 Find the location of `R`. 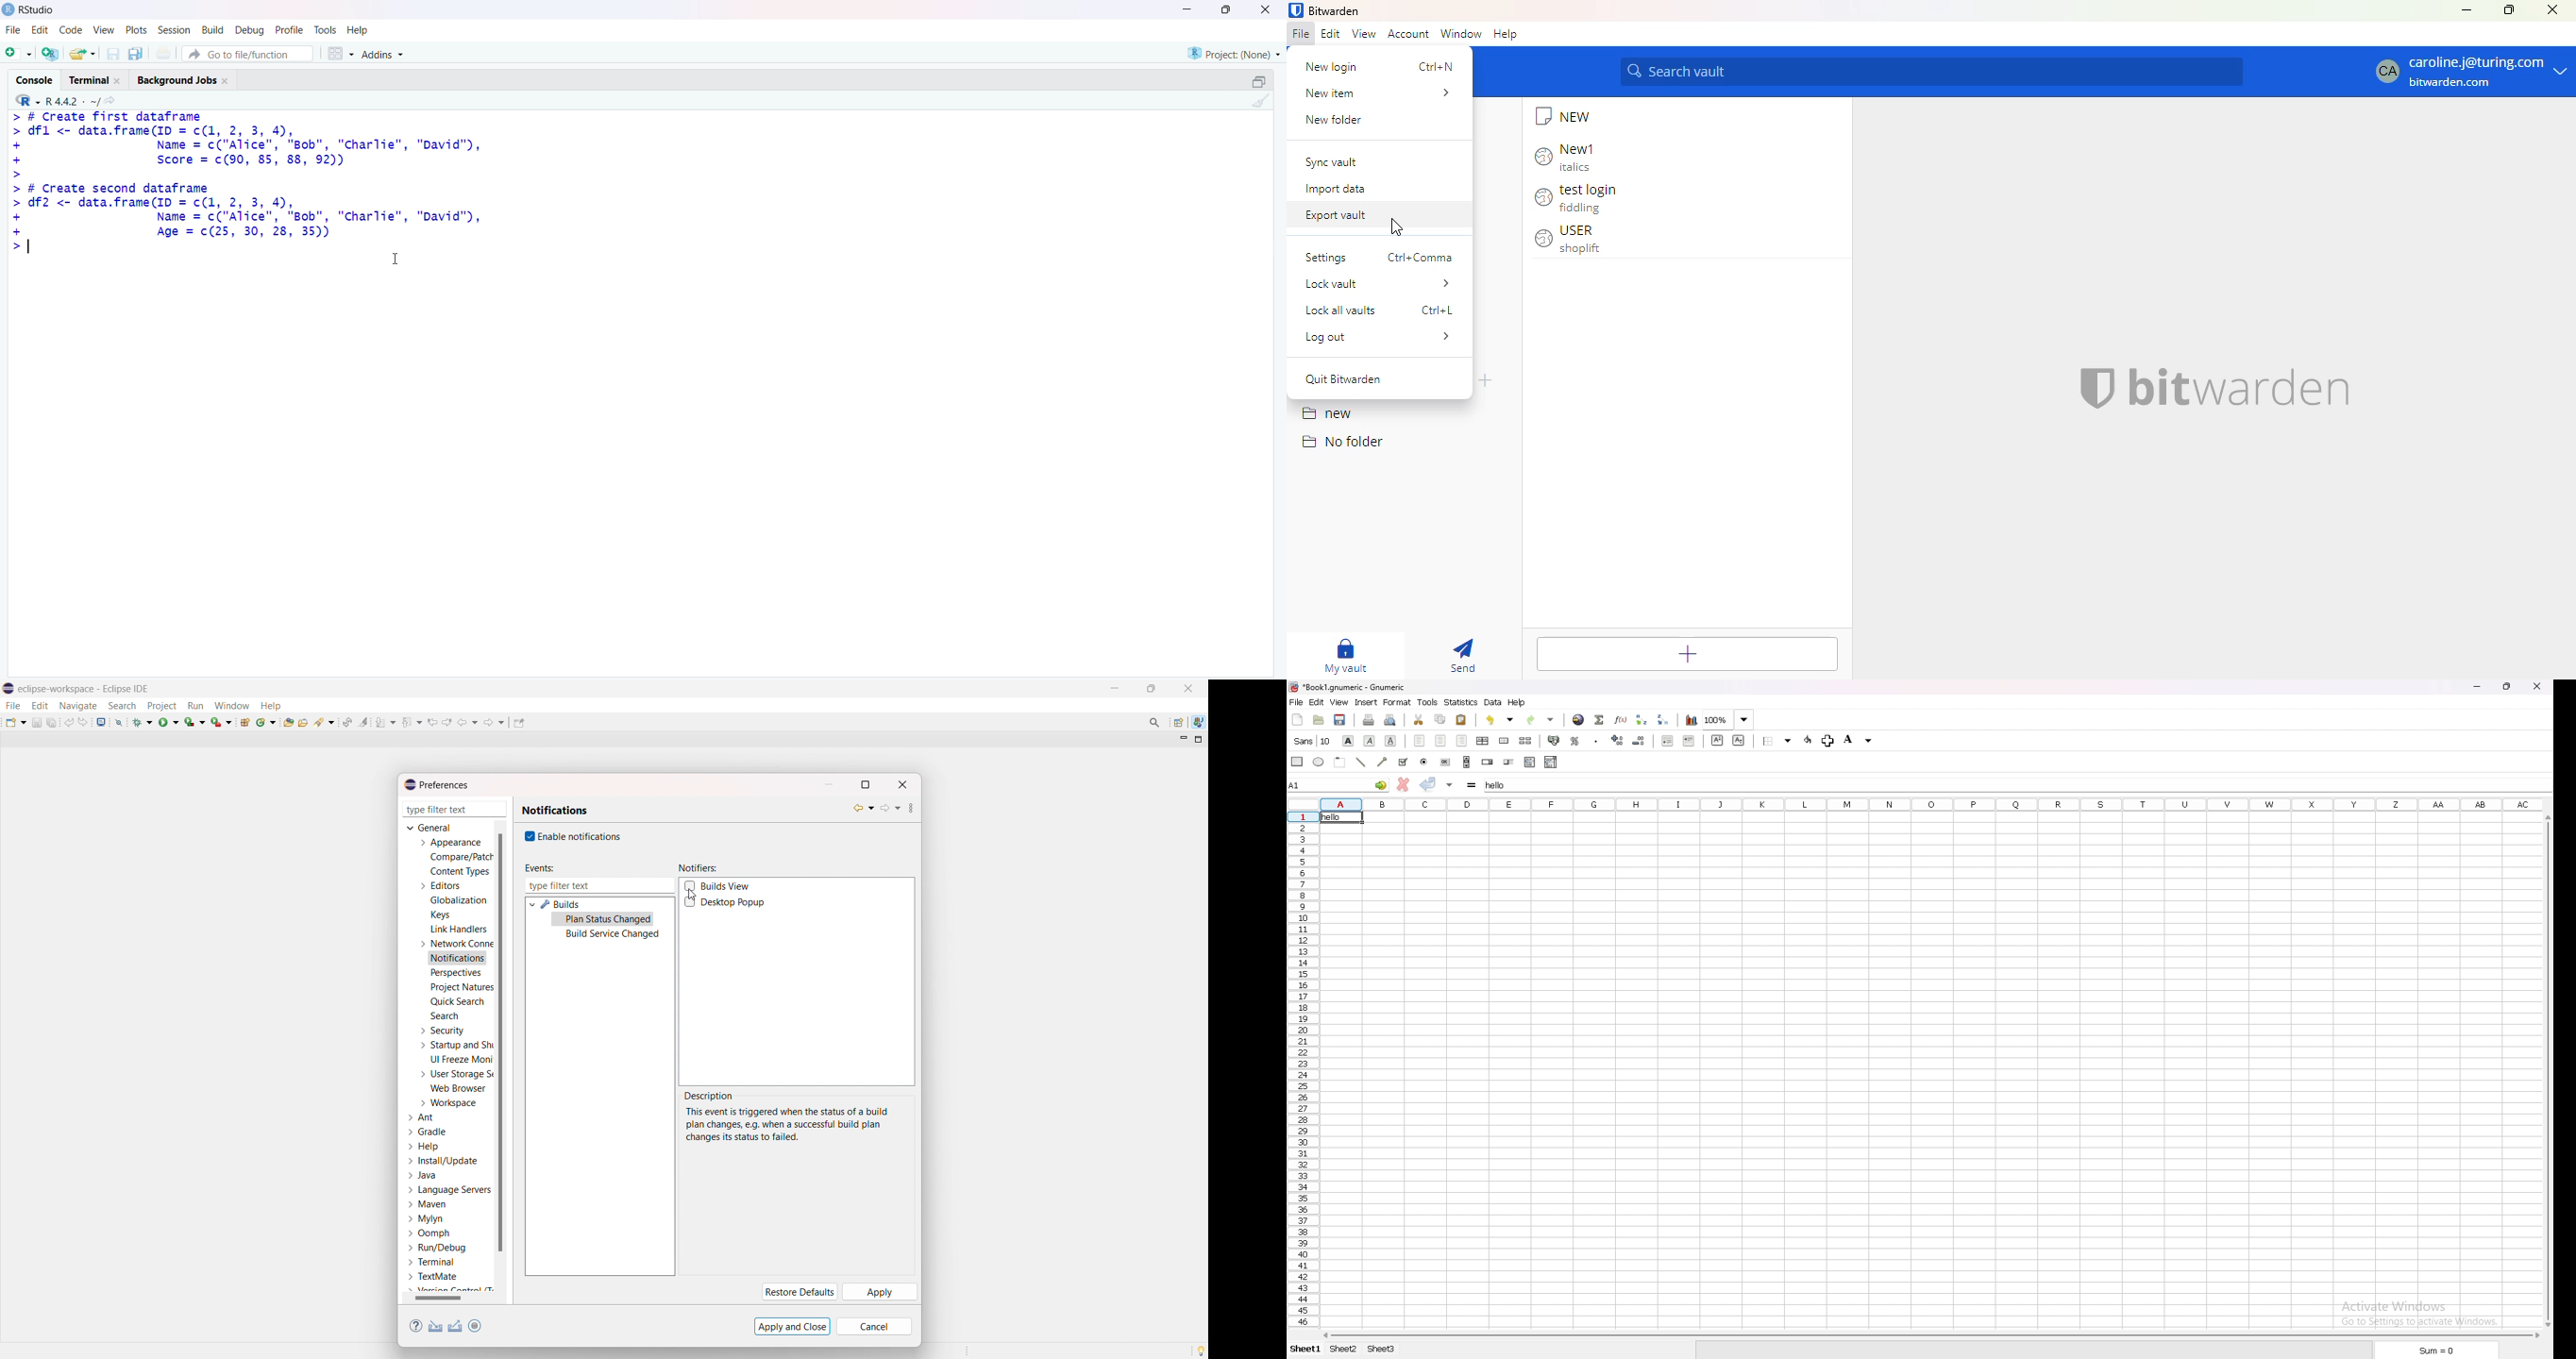

R is located at coordinates (27, 100).